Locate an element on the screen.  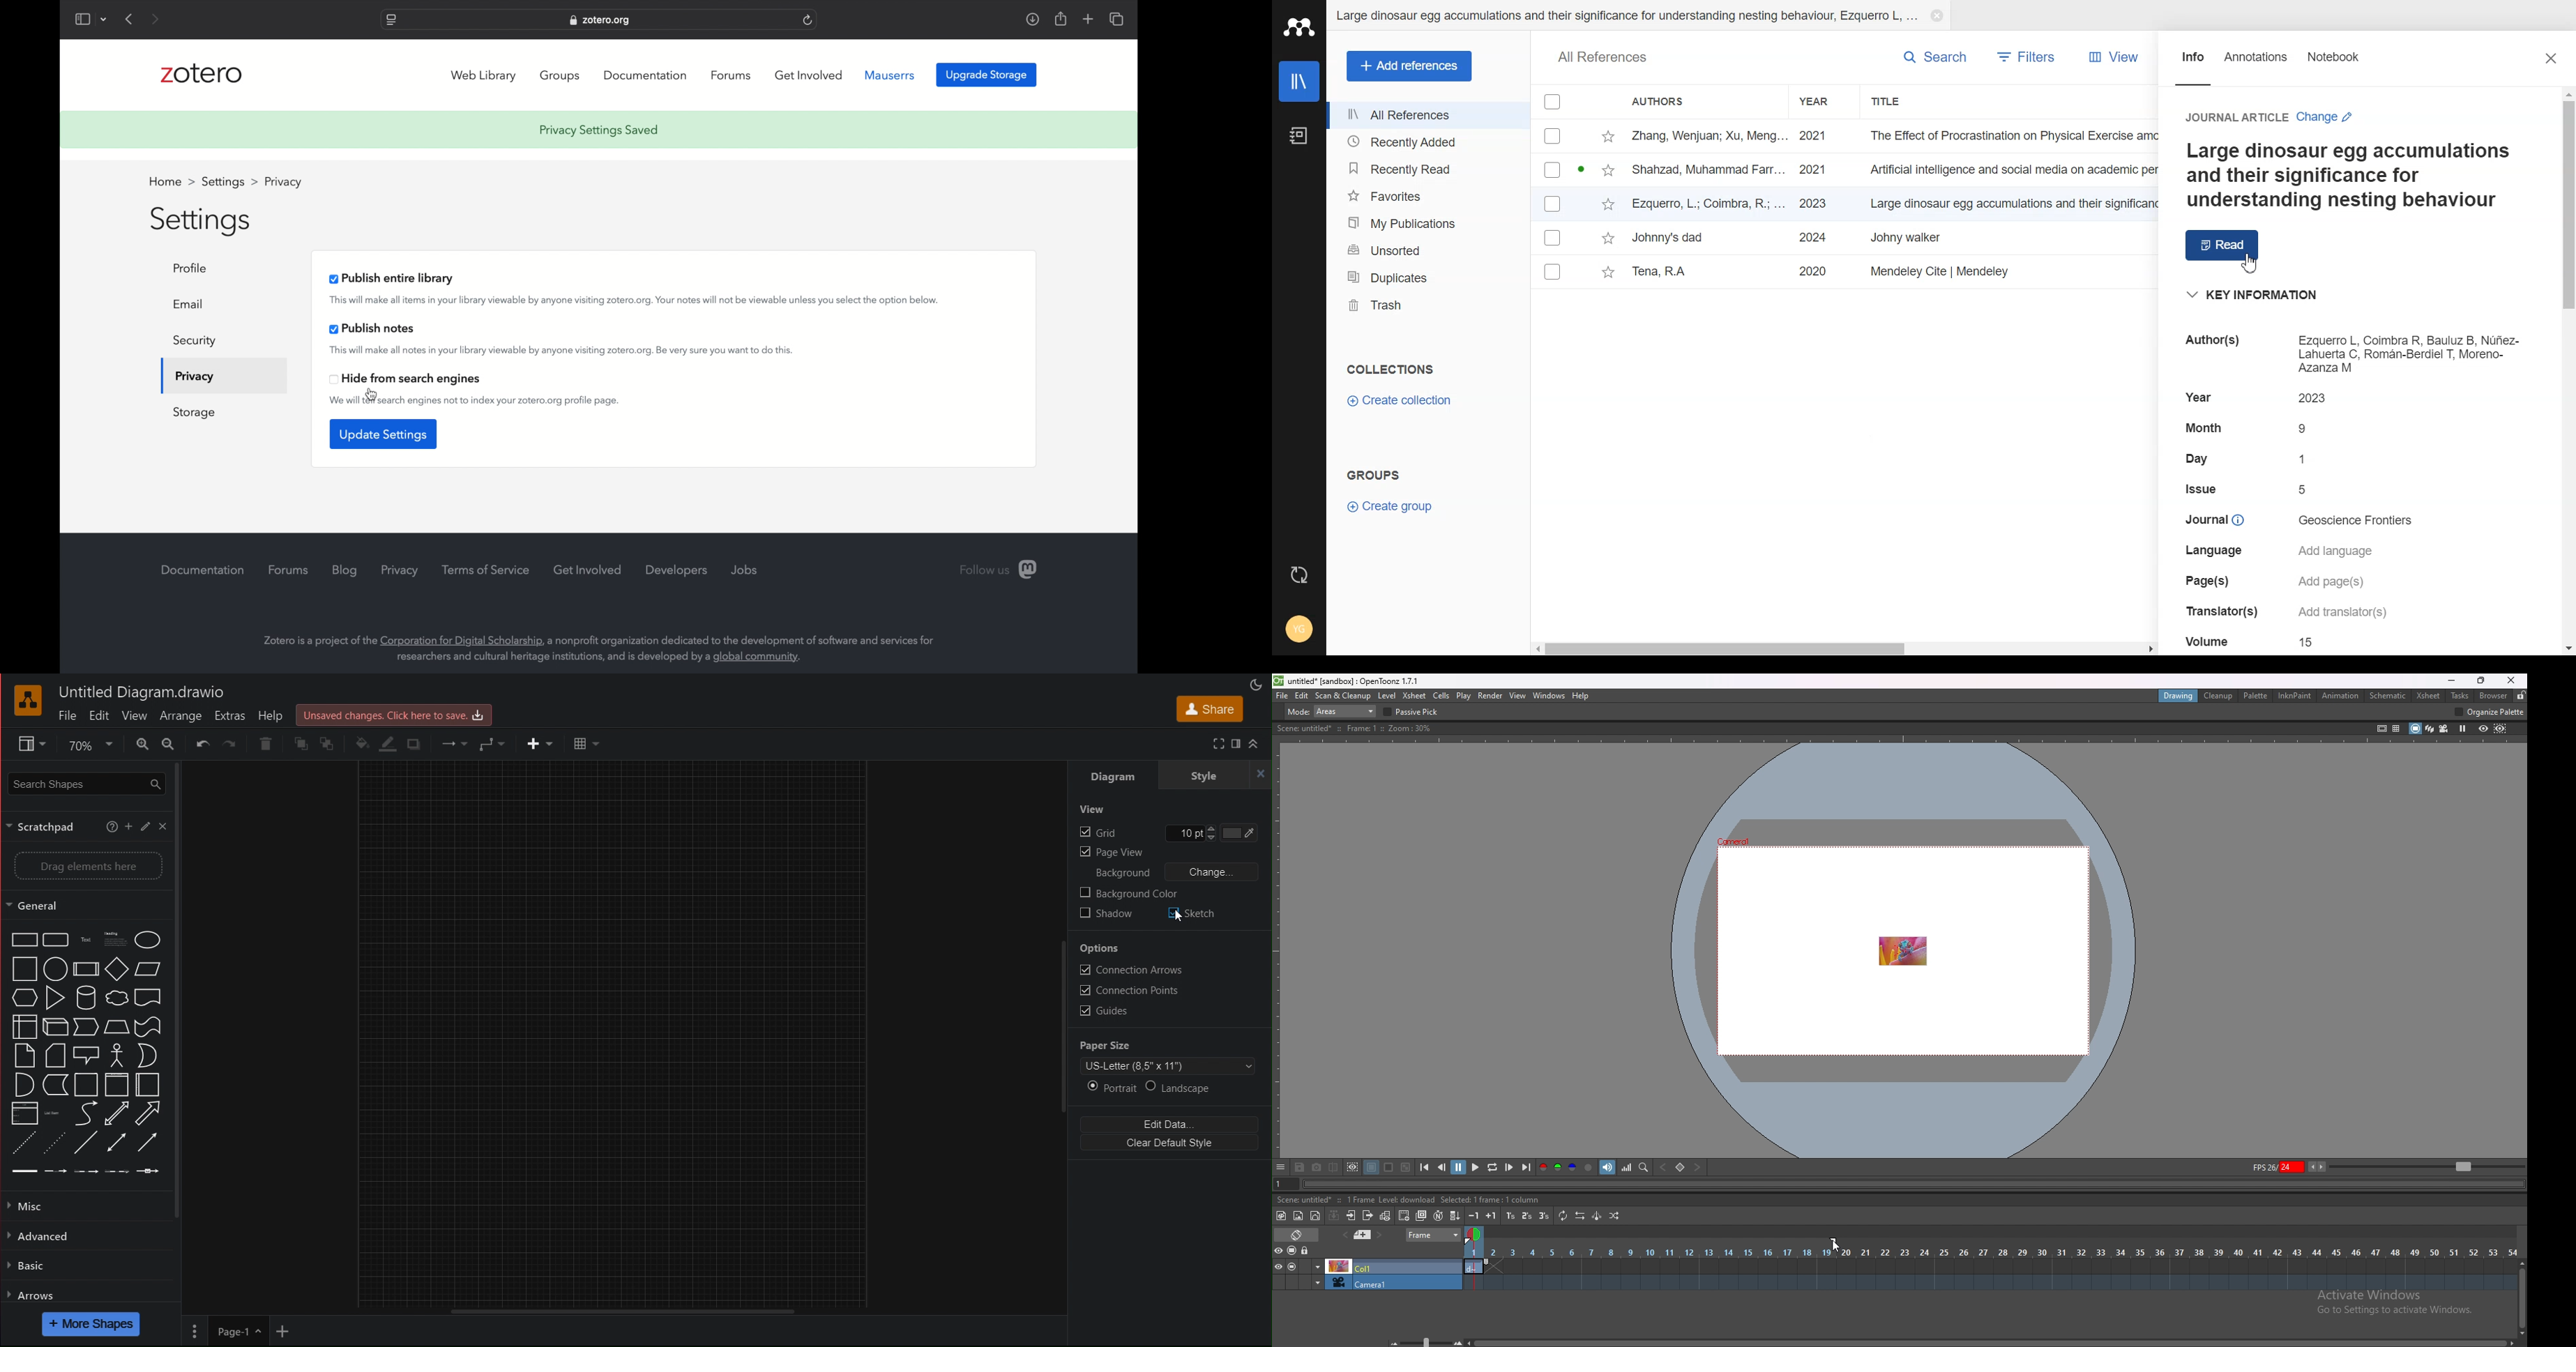
toggle timeline is located at coordinates (1297, 1235).